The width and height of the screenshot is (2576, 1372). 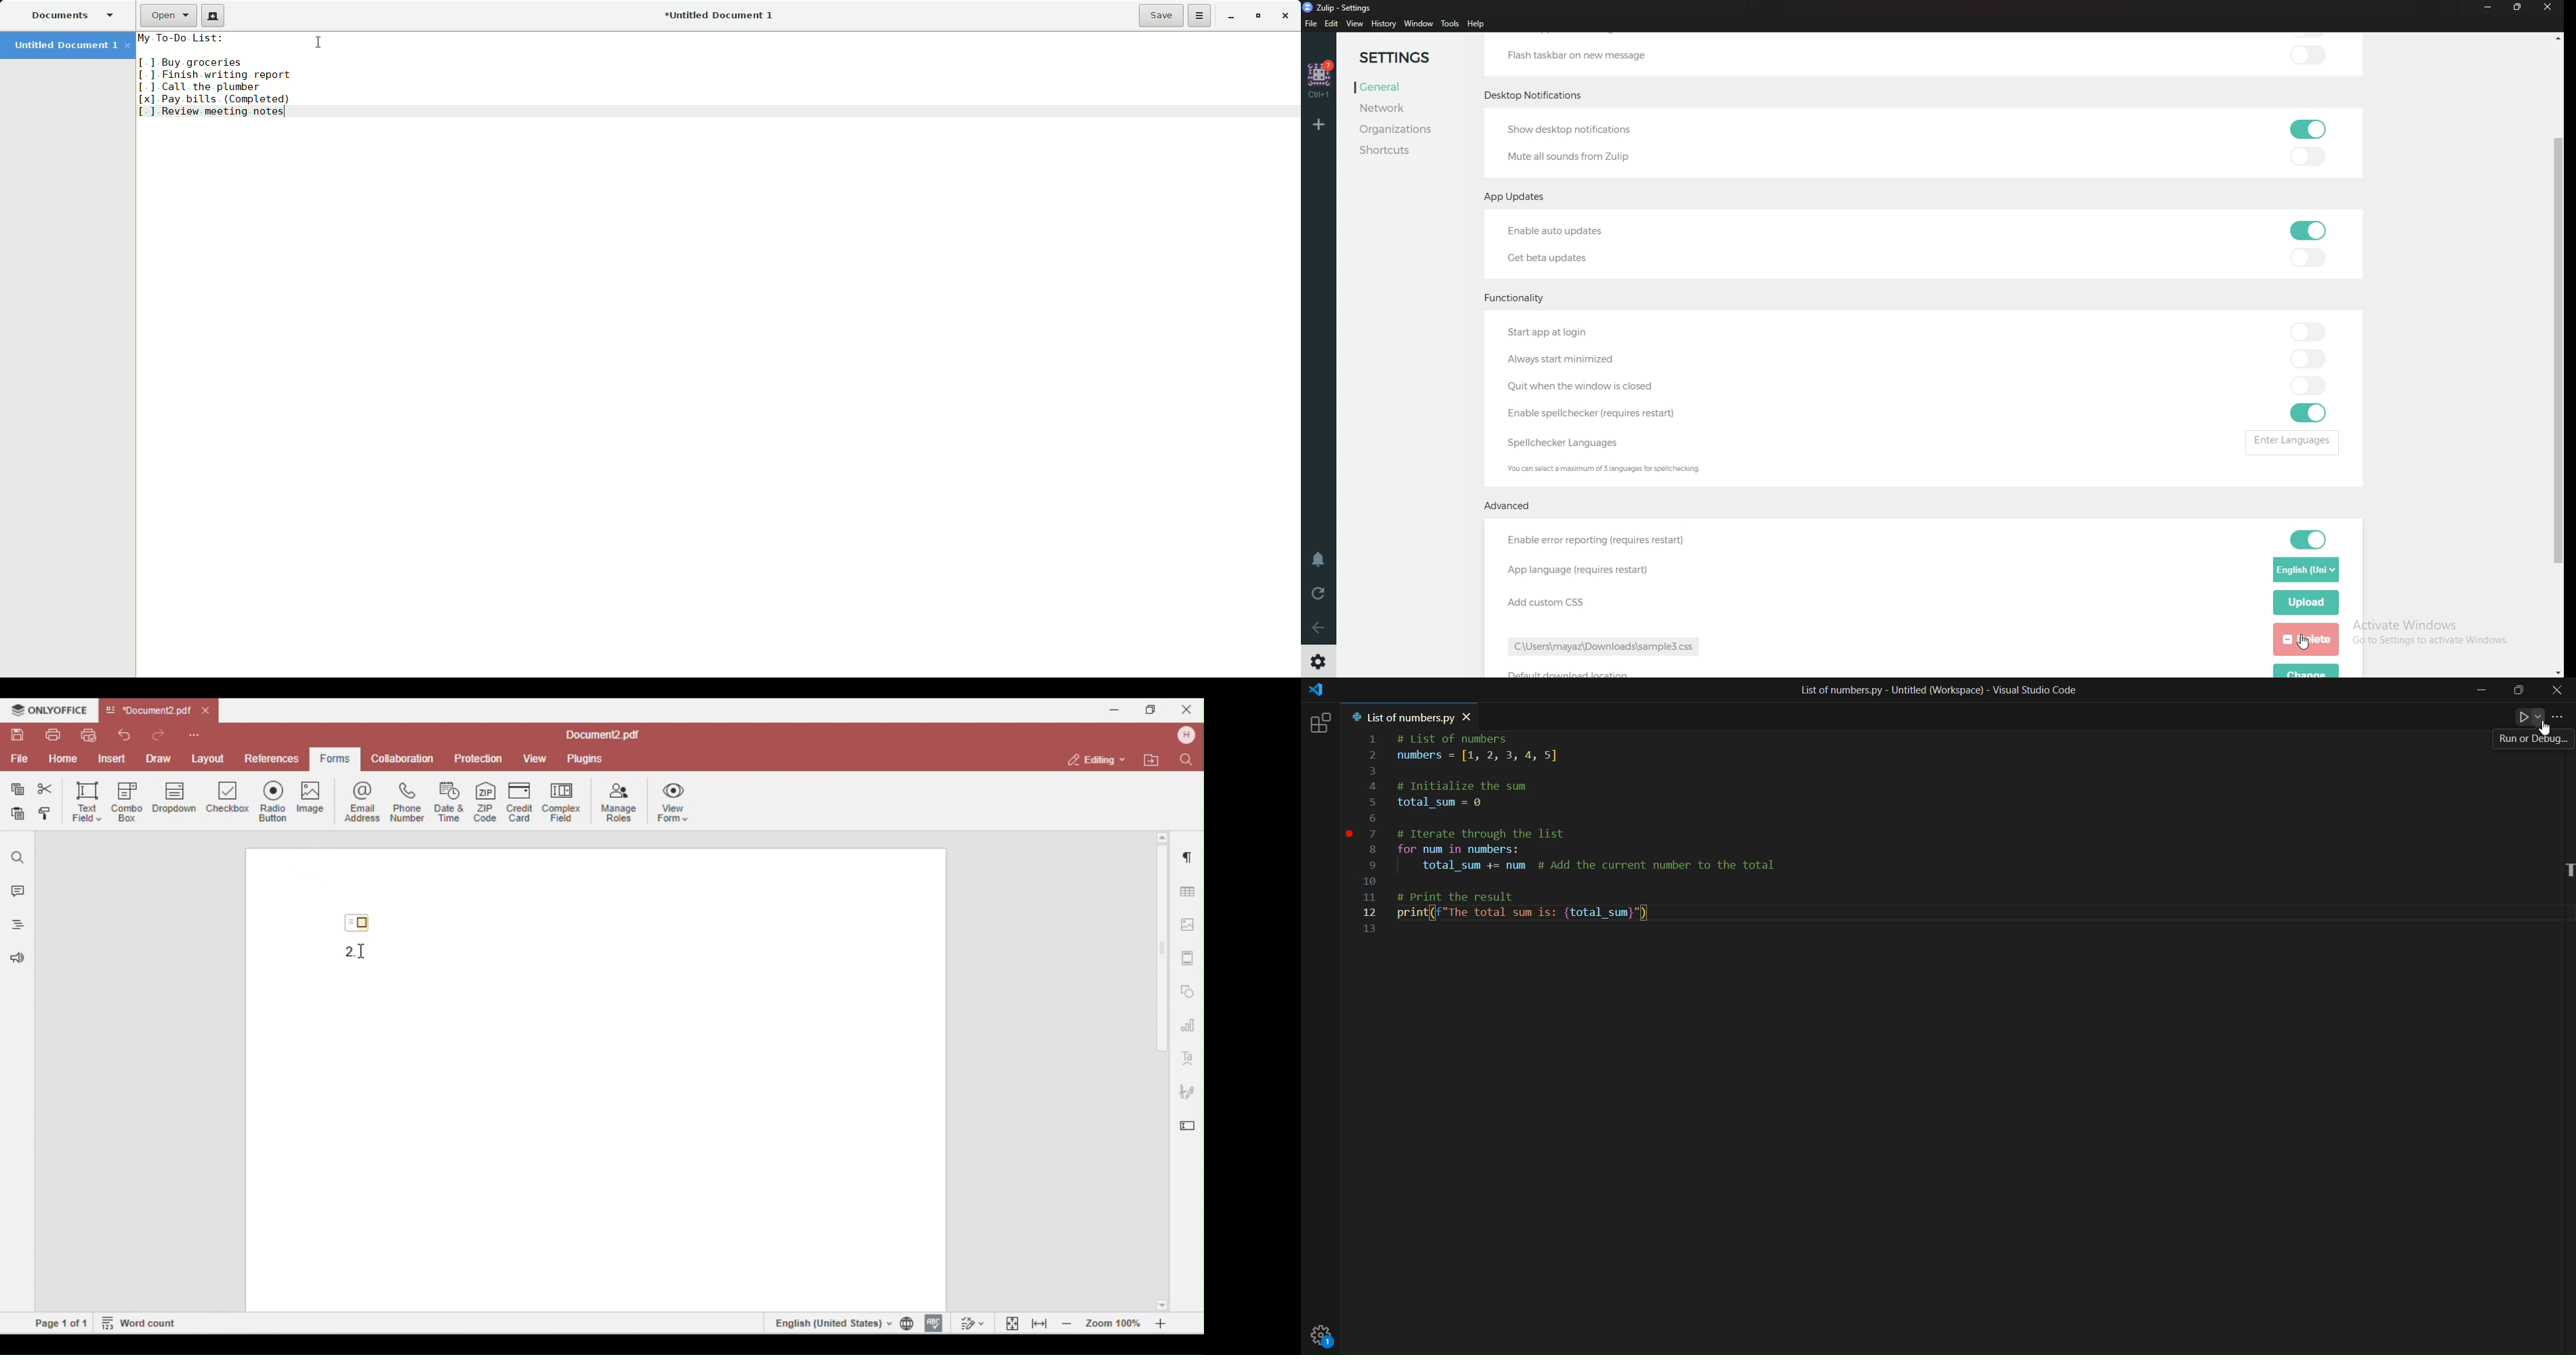 I want to click on toggle, so click(x=2309, y=54).